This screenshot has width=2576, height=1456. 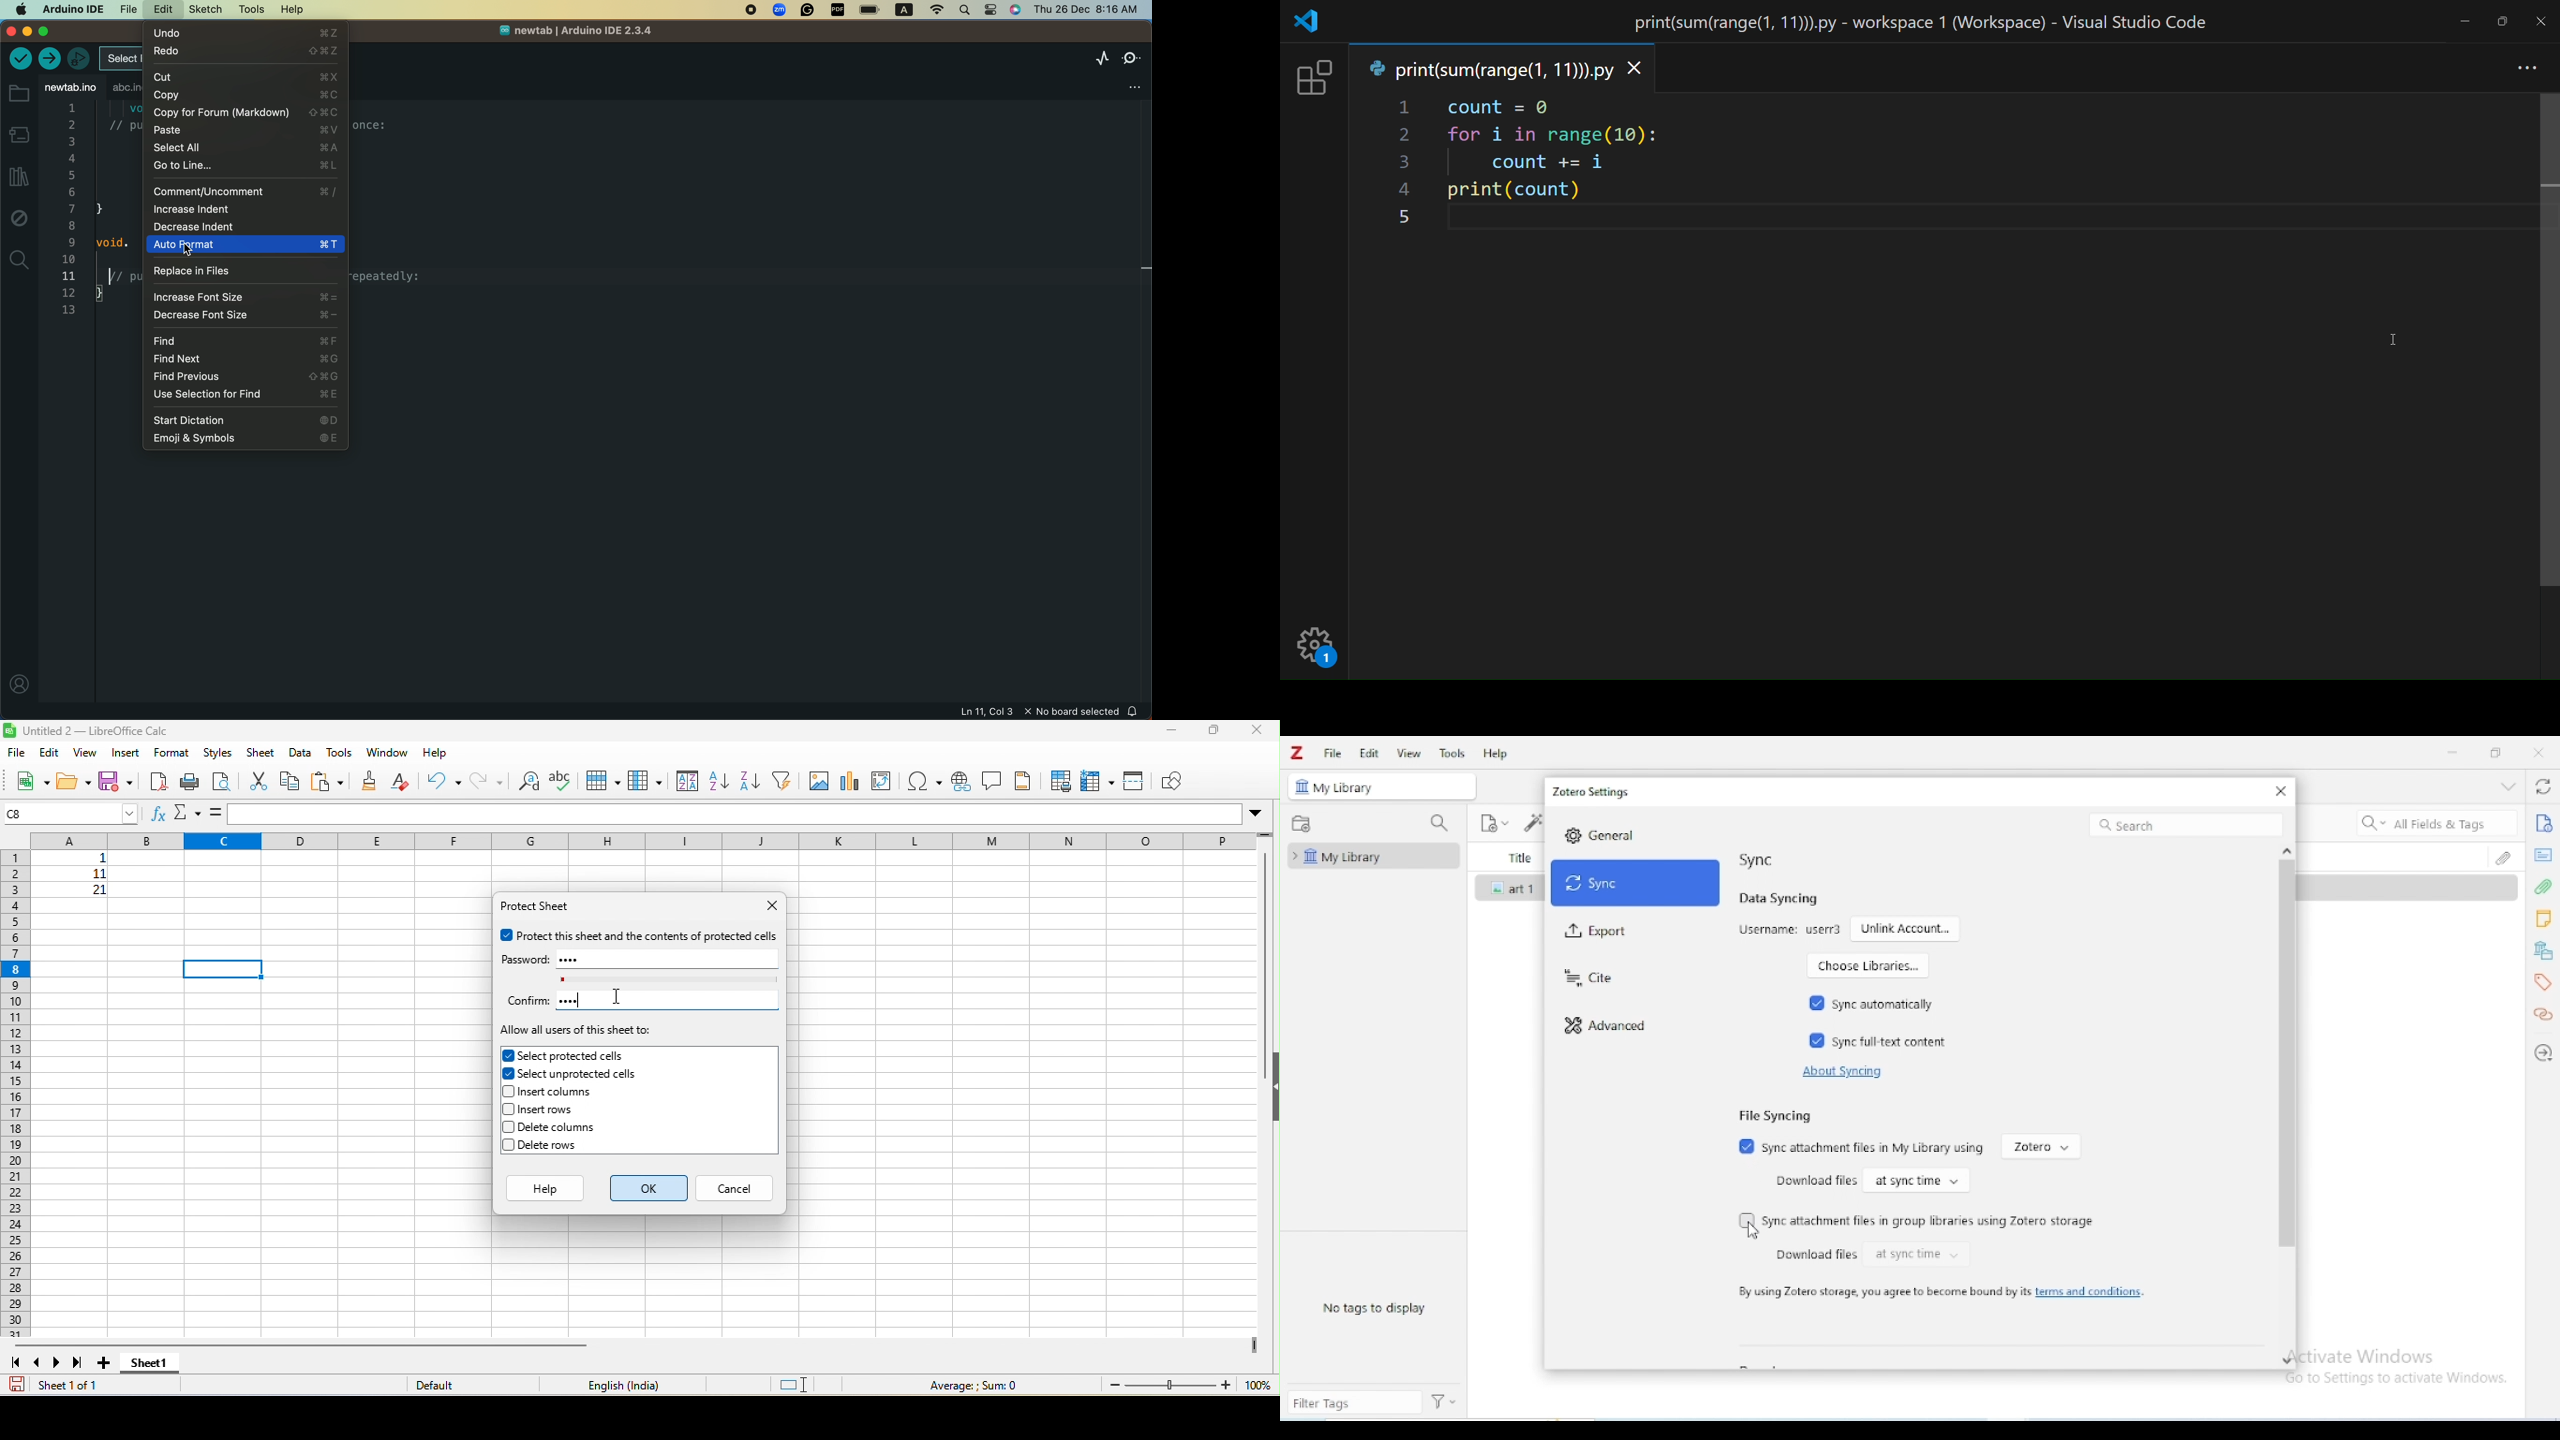 I want to click on confirm, so click(x=528, y=1000).